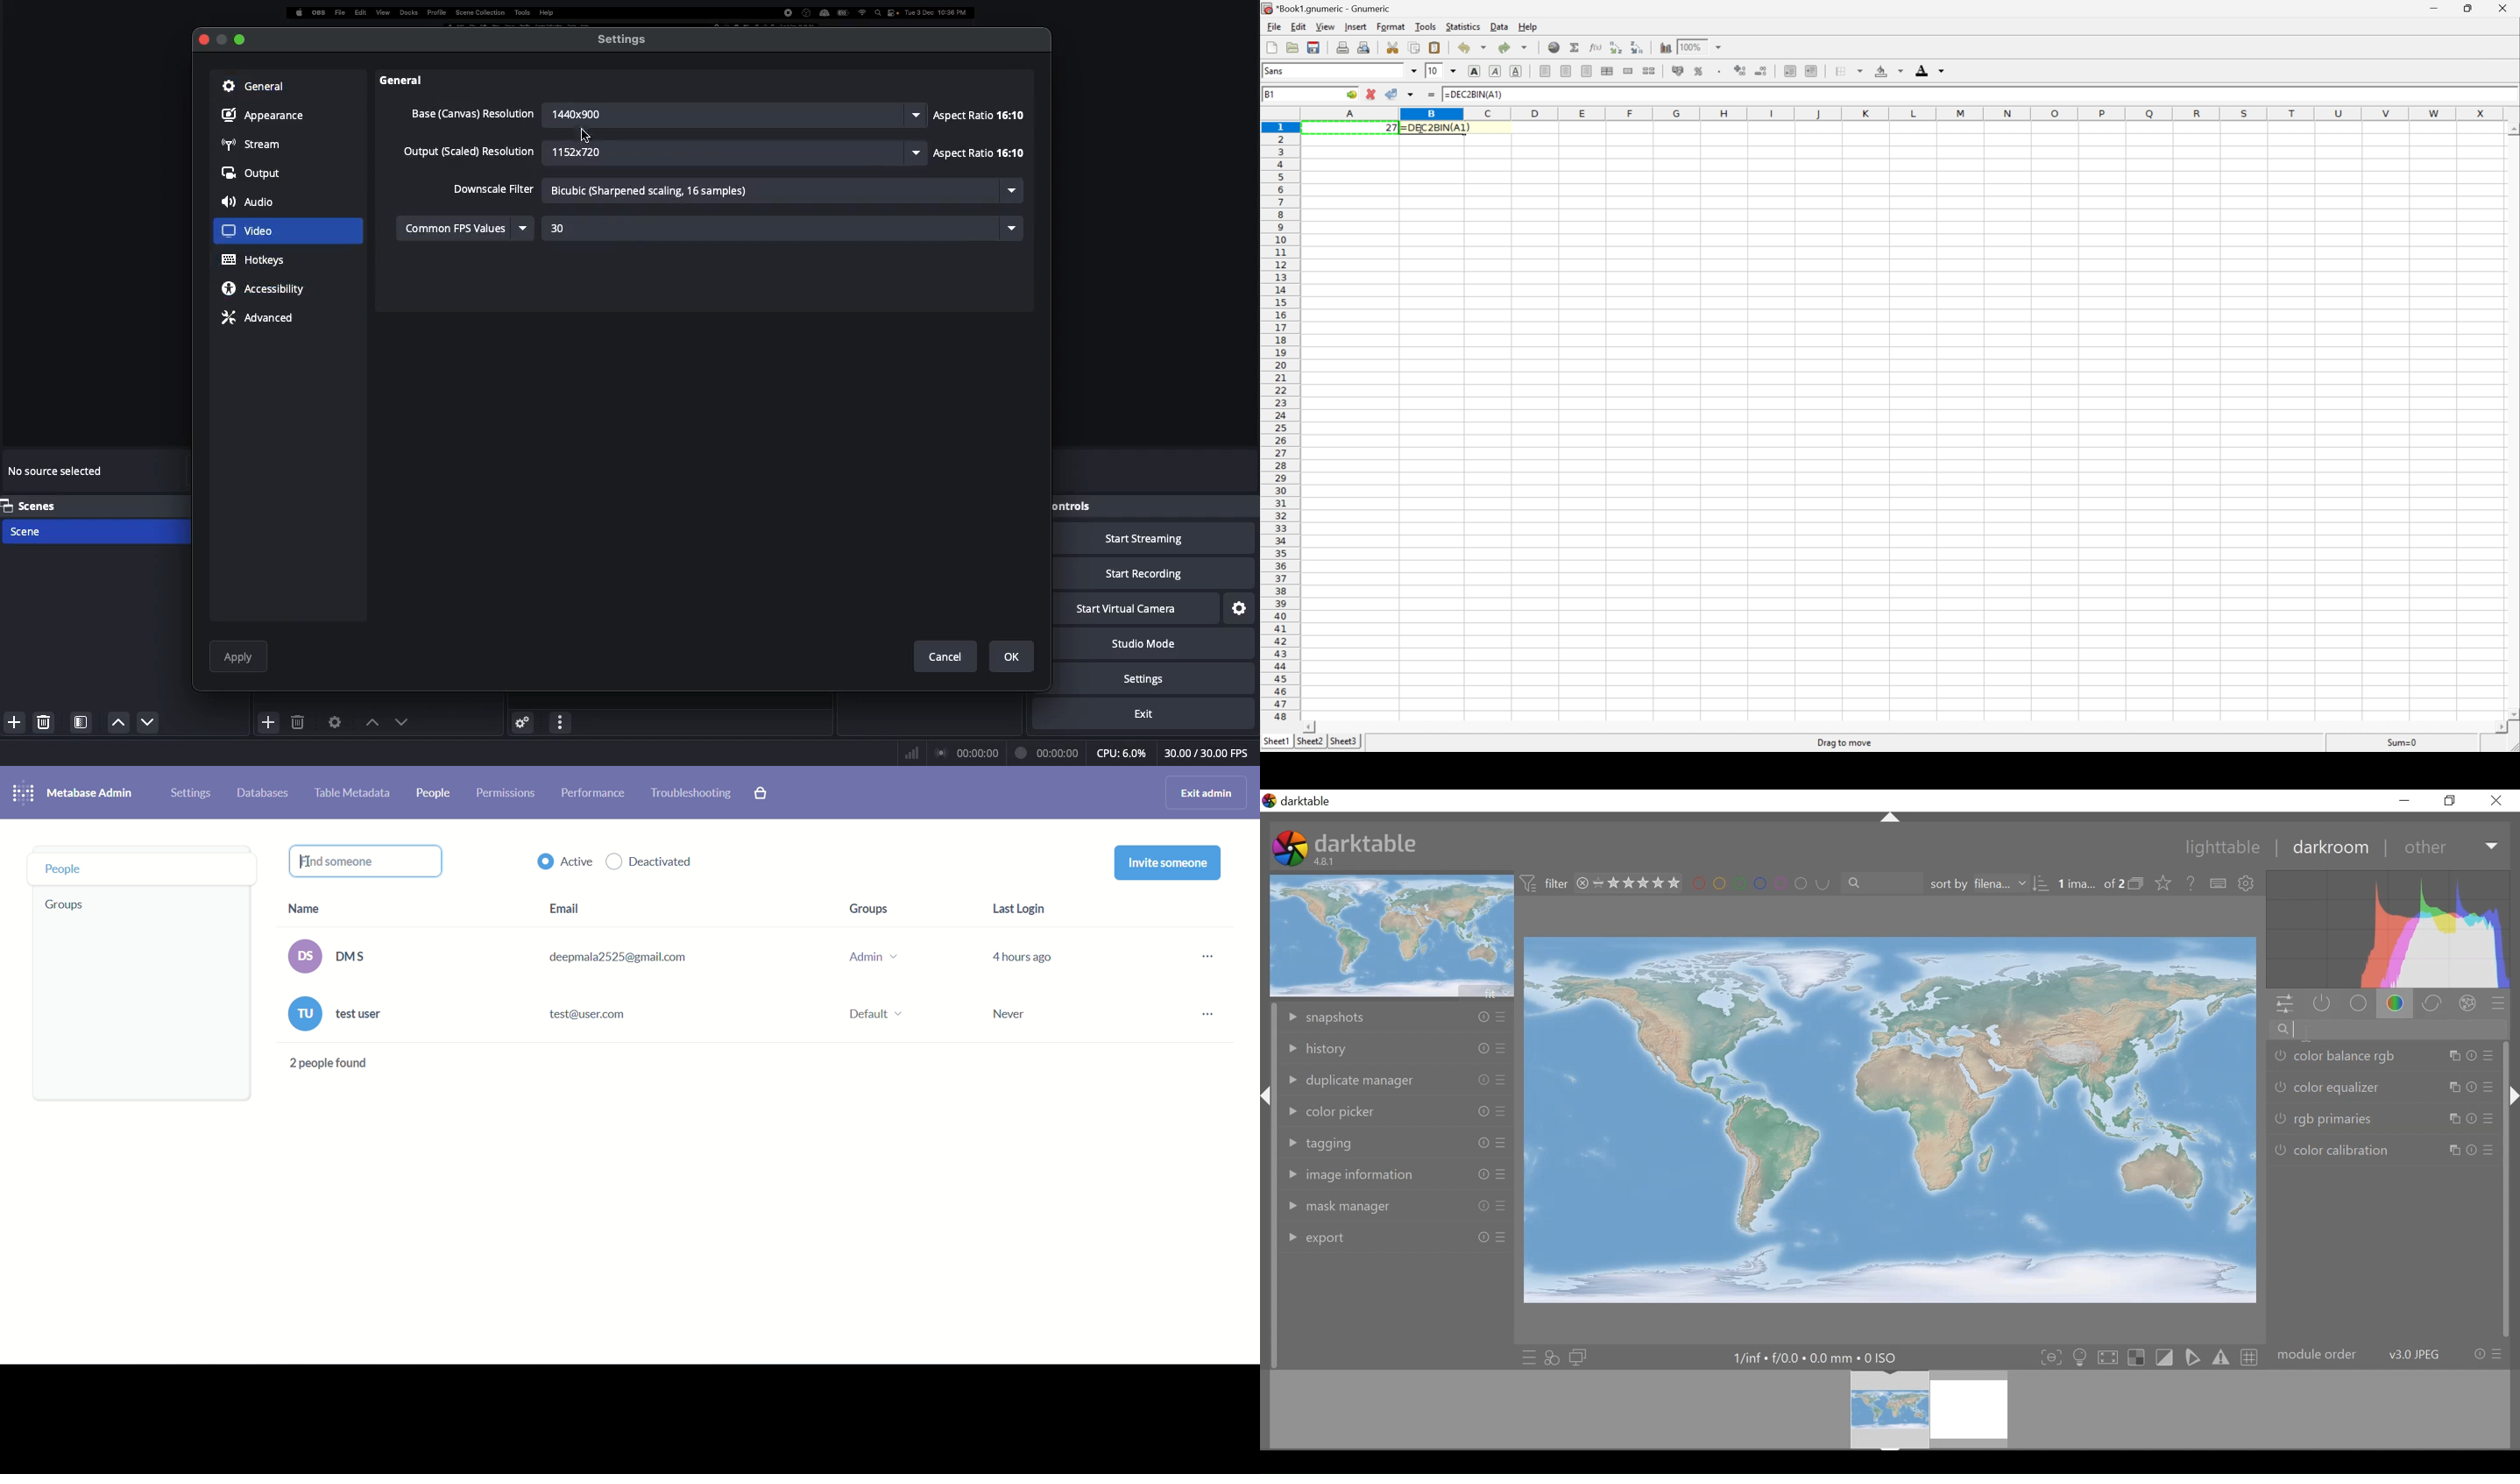 This screenshot has width=2520, height=1484. I want to click on Hotkeys, so click(255, 260).